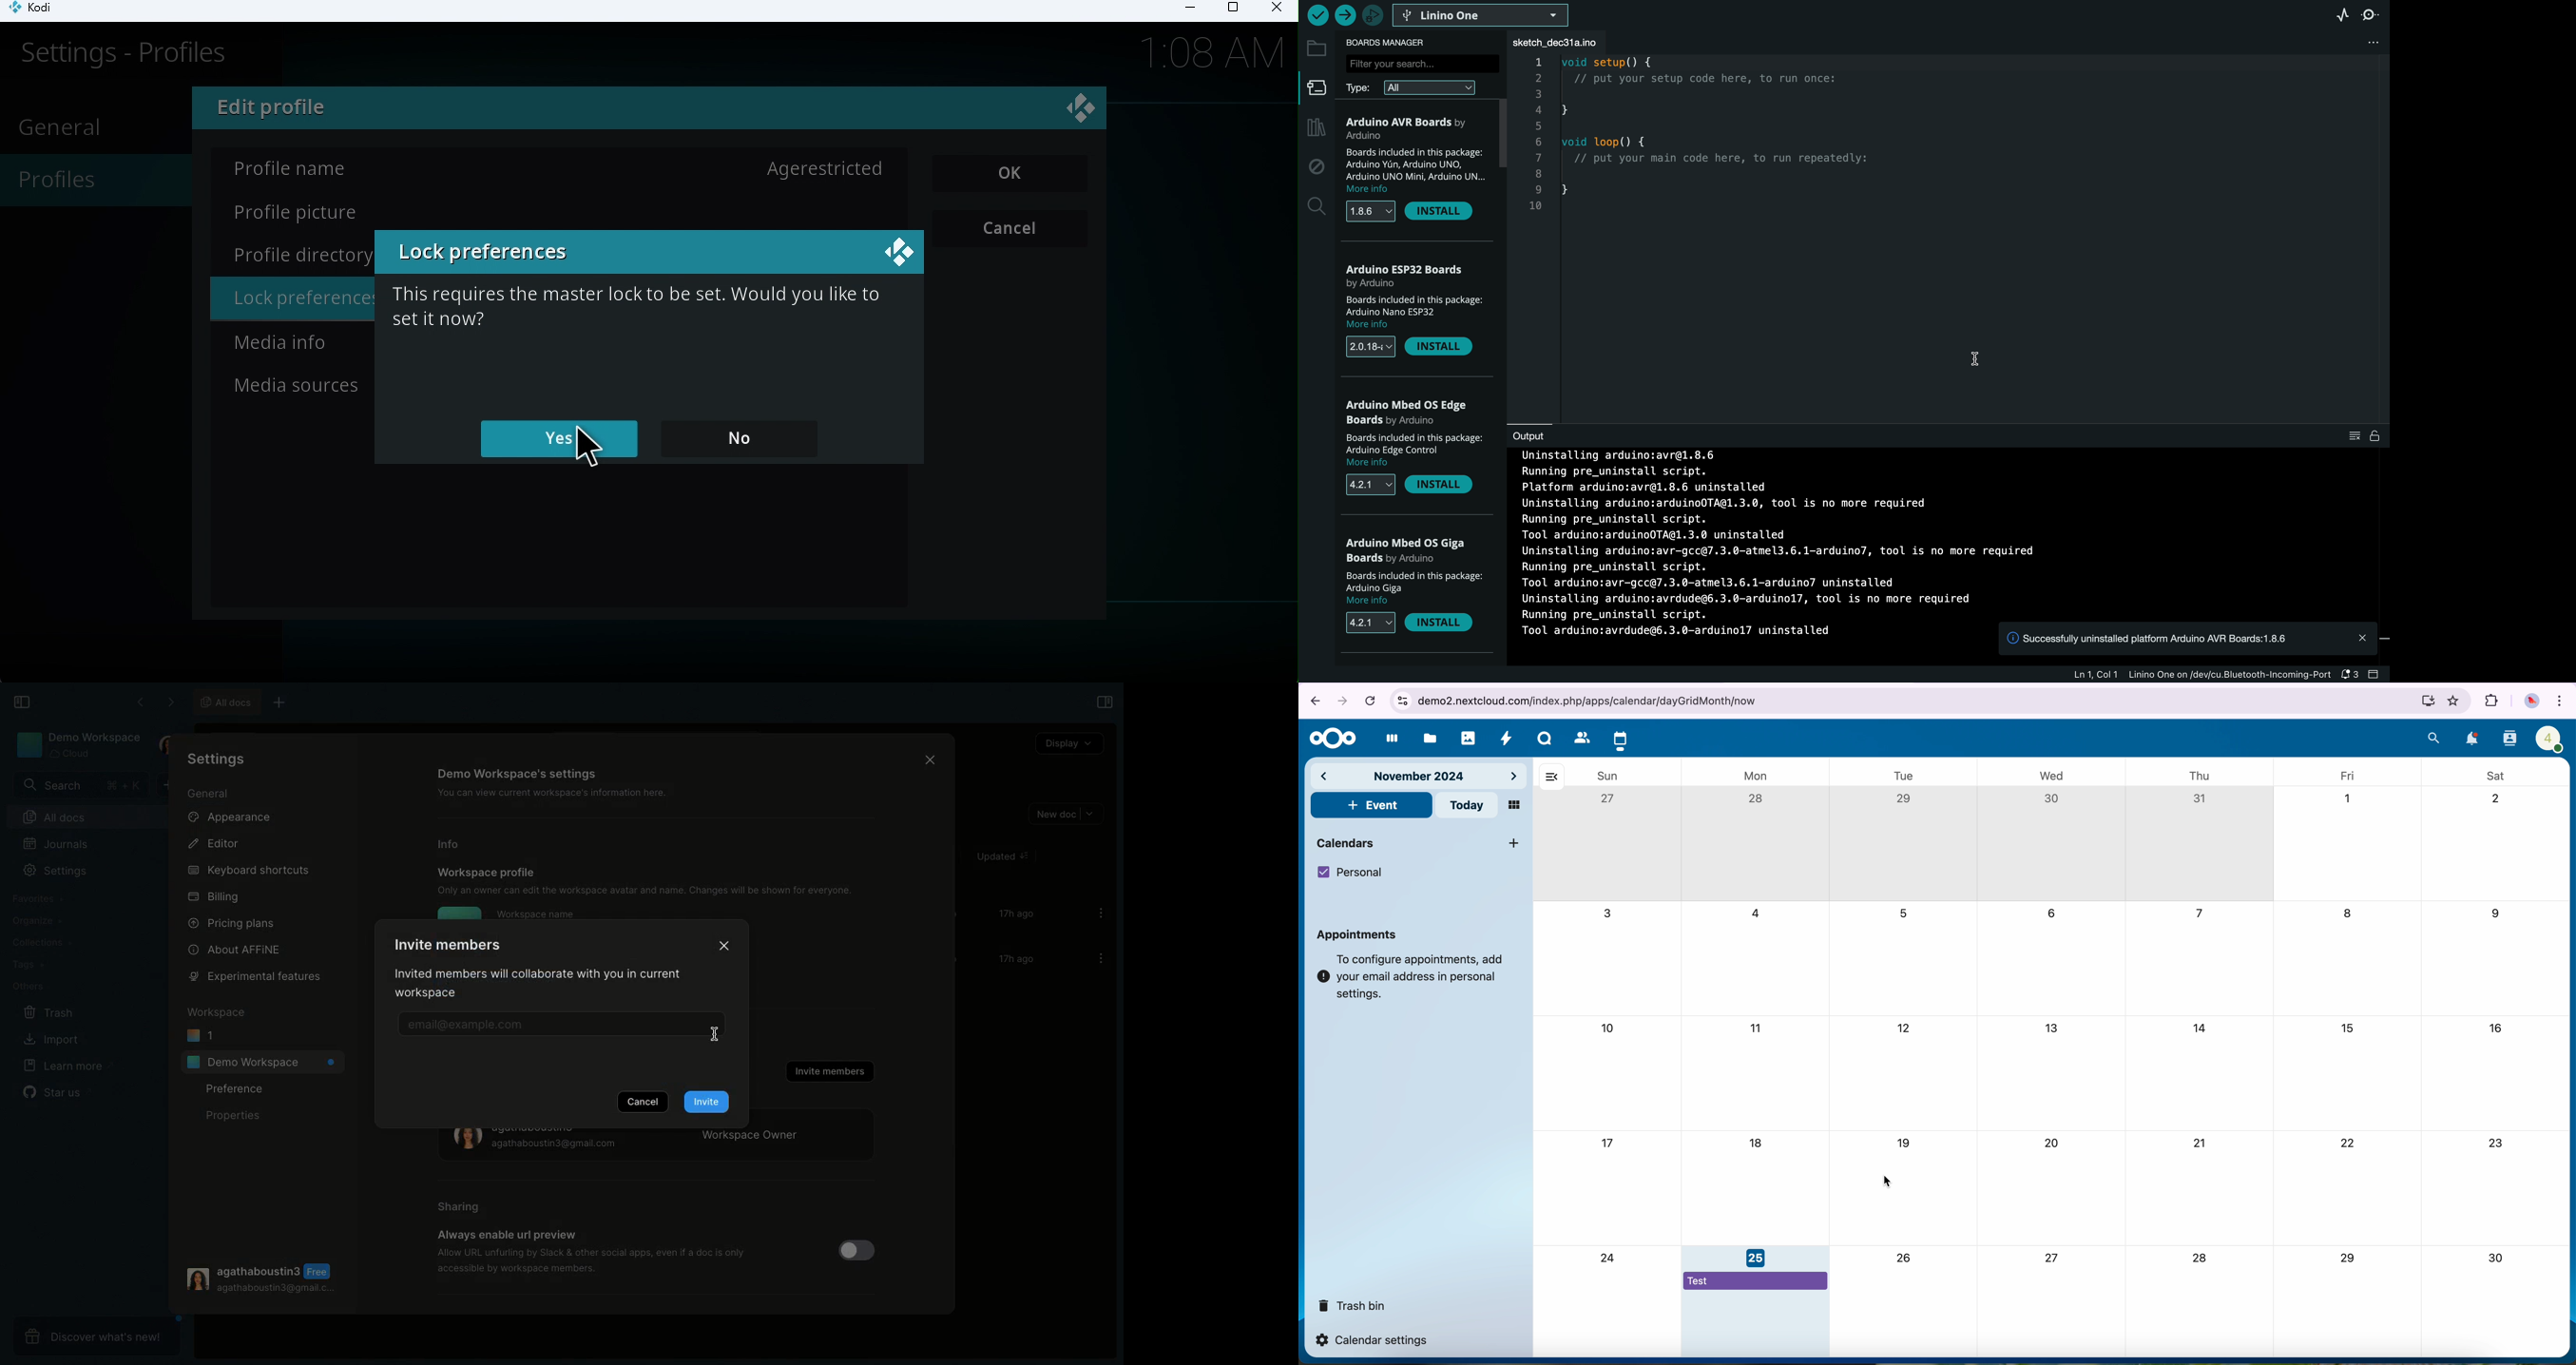 The width and height of the screenshot is (2576, 1372). What do you see at coordinates (1370, 347) in the screenshot?
I see `versions` at bounding box center [1370, 347].